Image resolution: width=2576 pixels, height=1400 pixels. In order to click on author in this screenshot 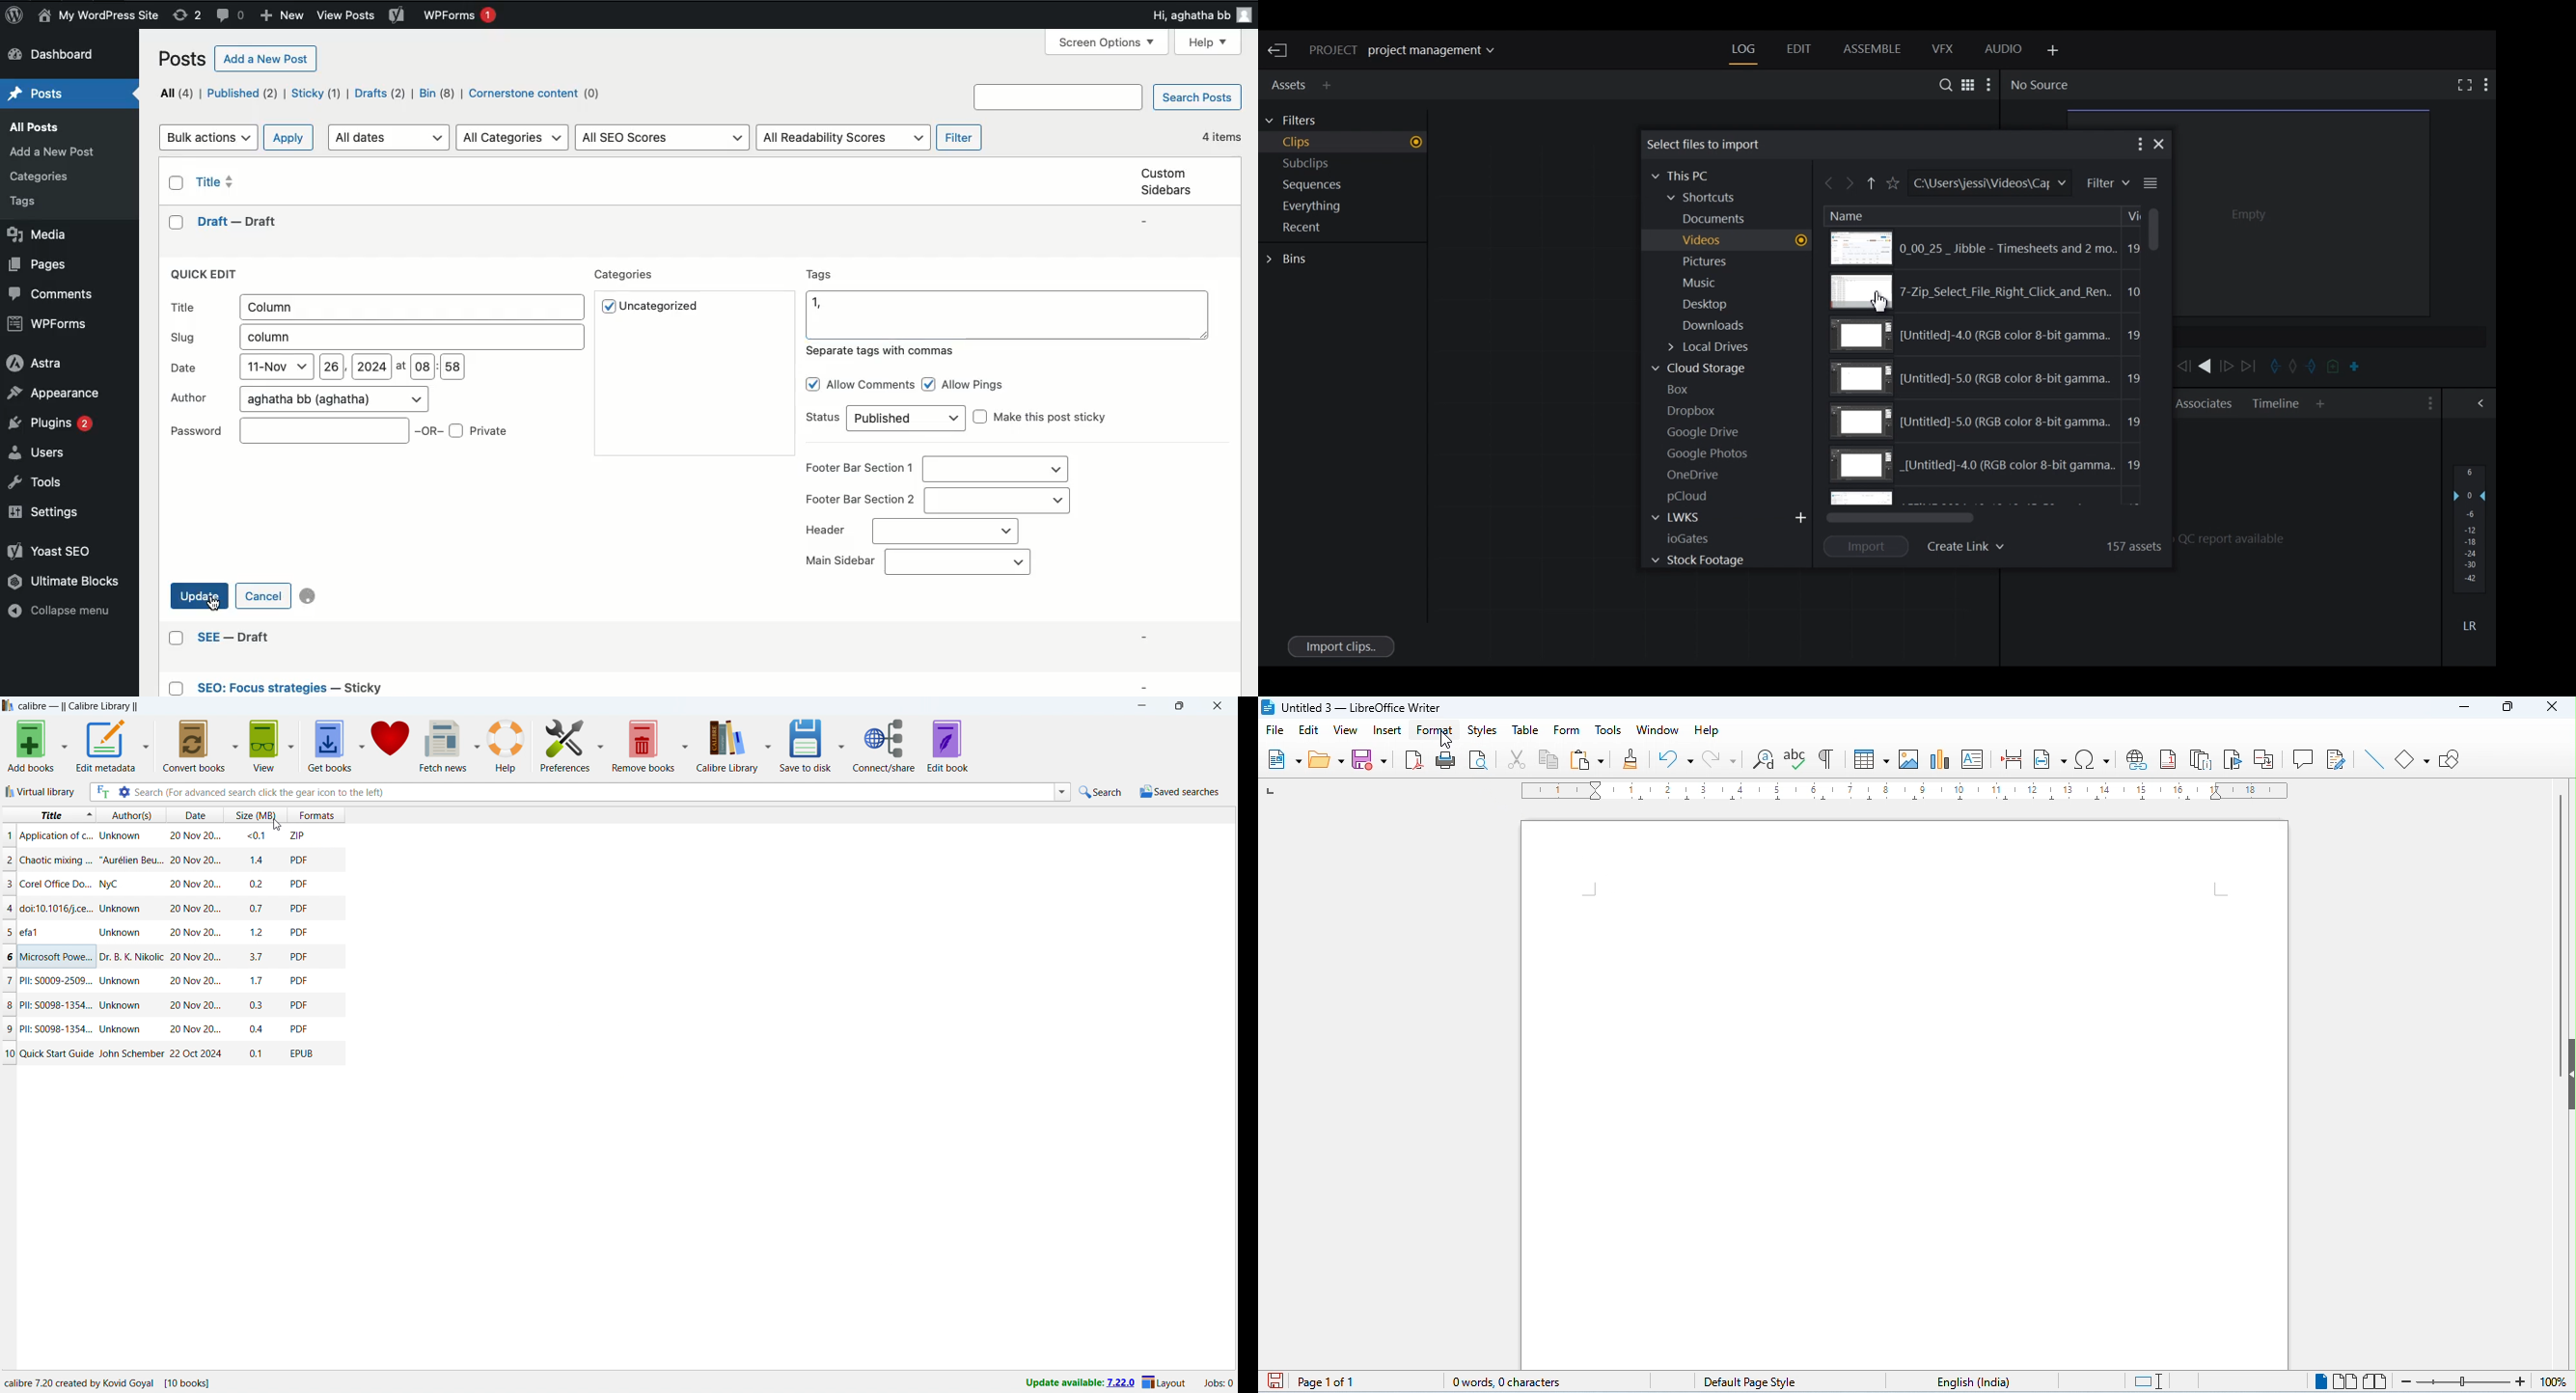, I will do `click(124, 982)`.